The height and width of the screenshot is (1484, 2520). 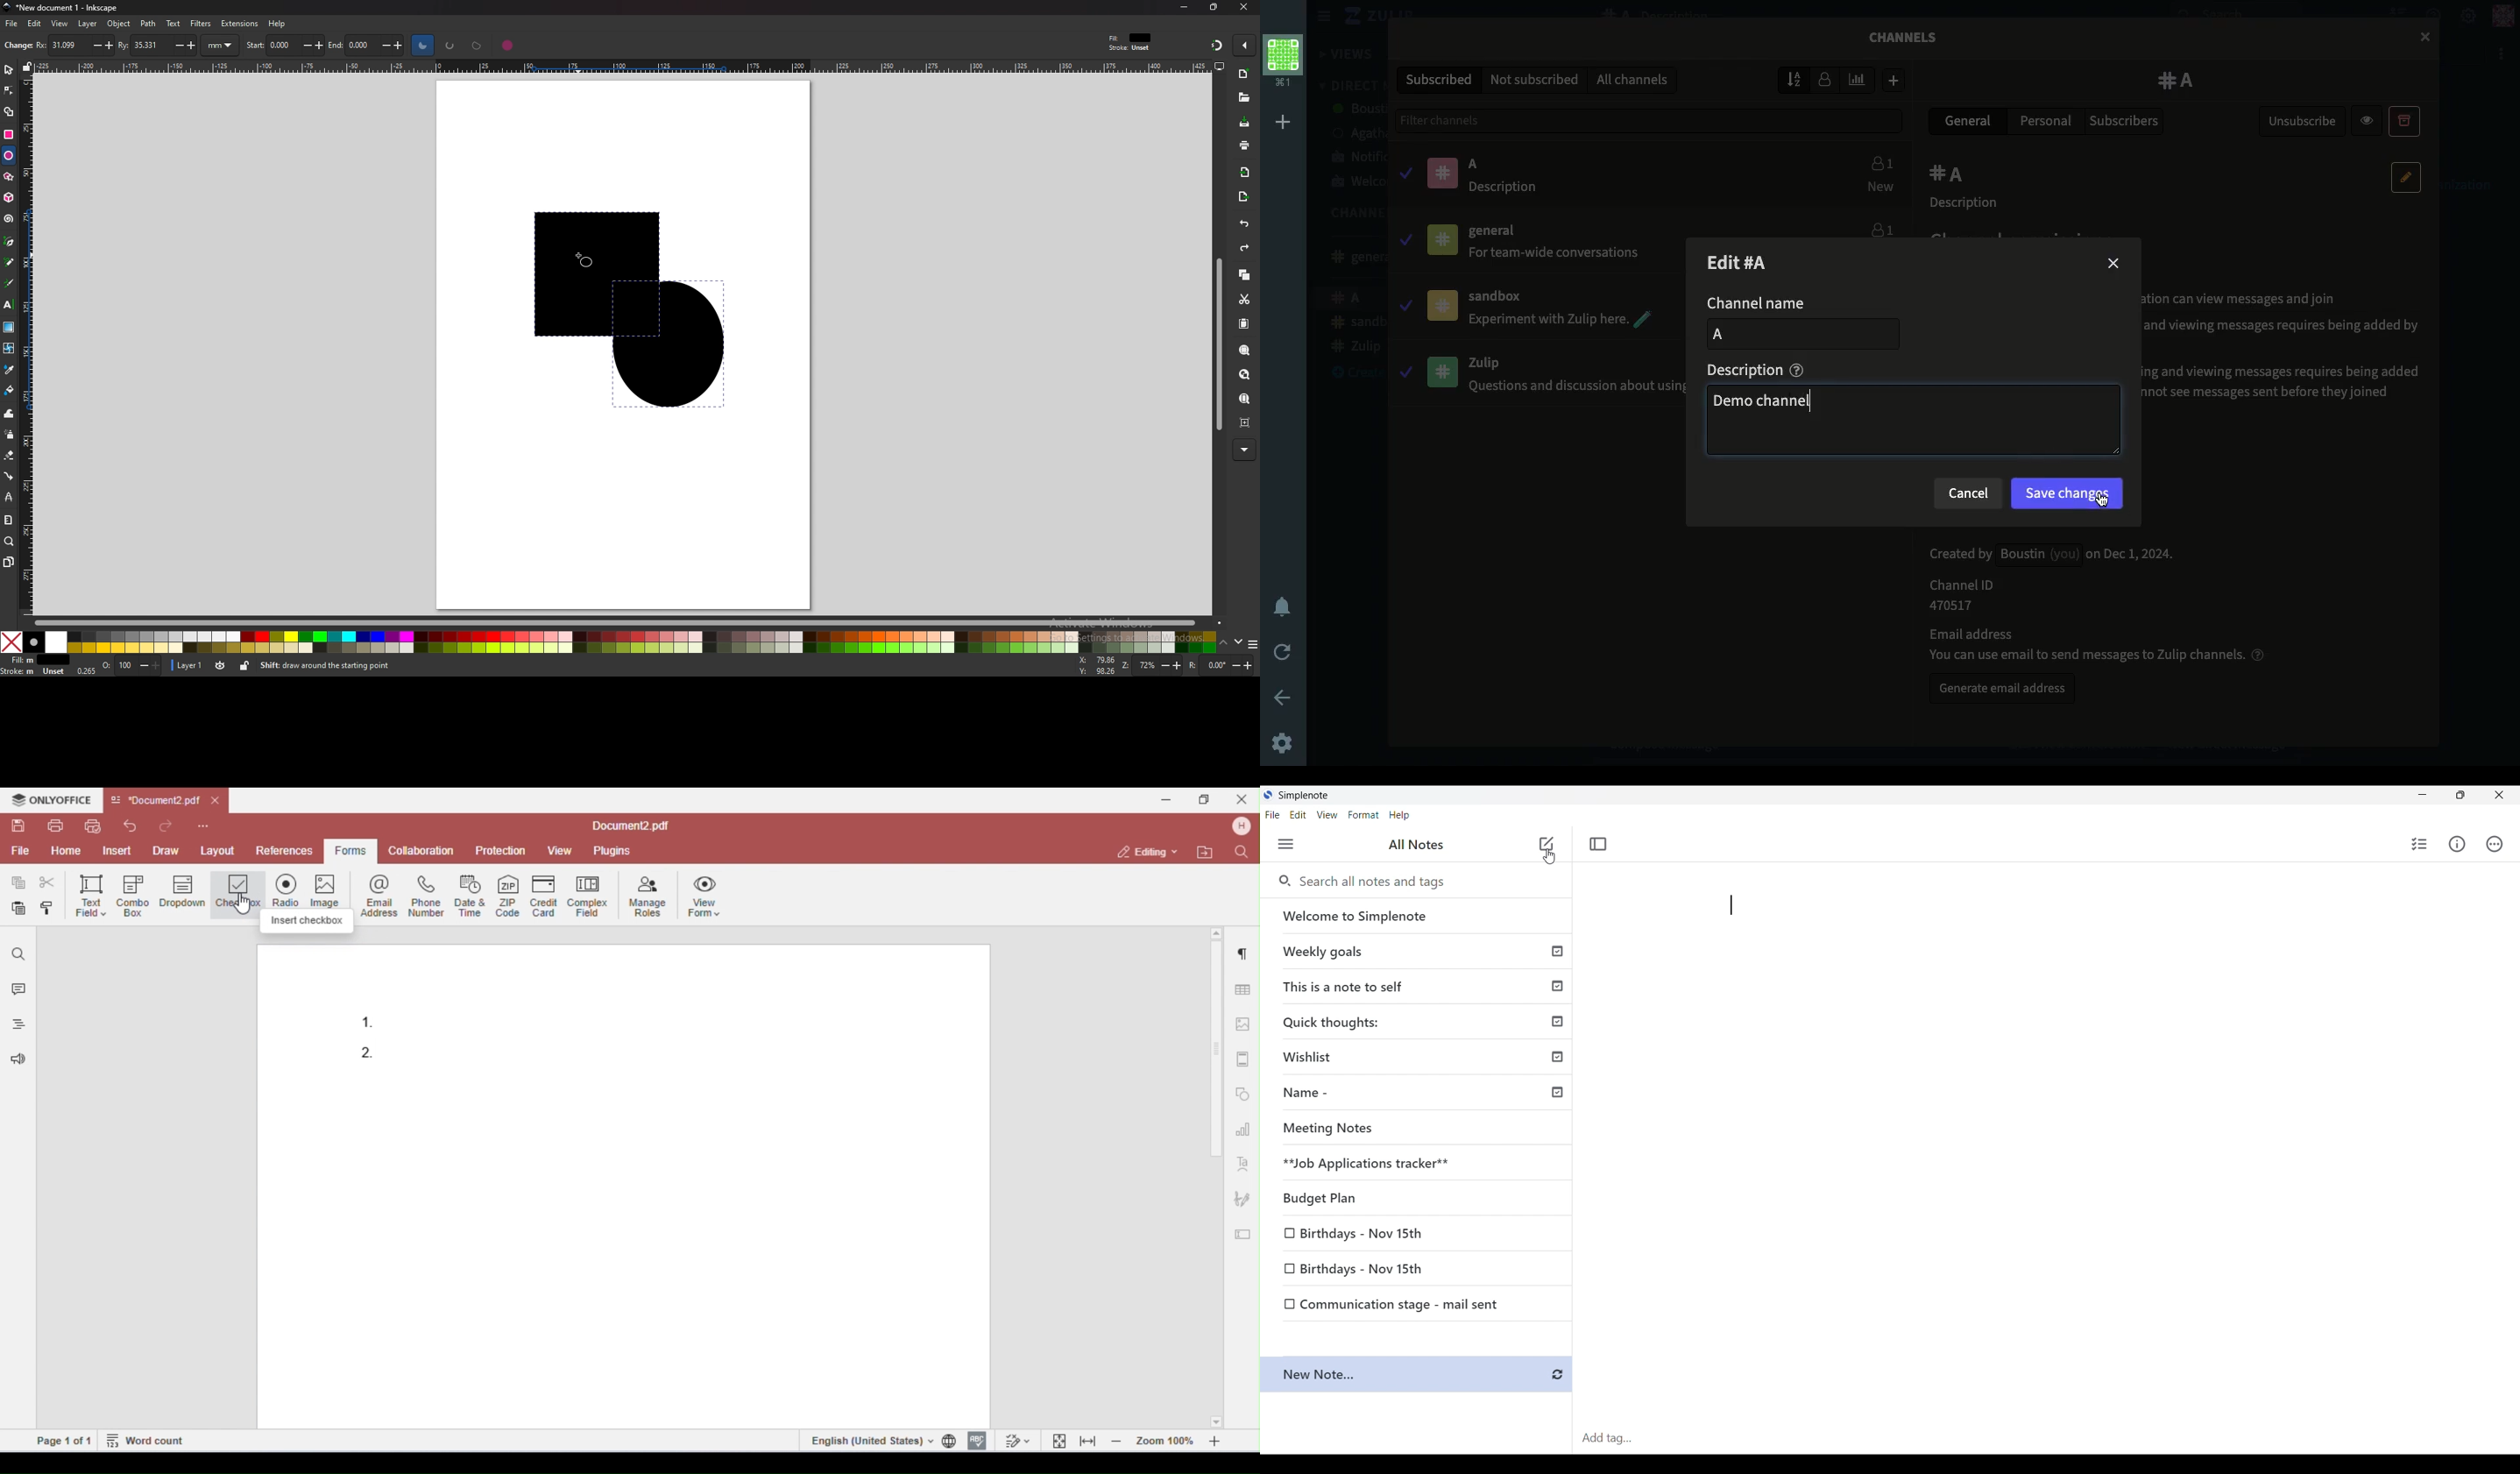 I want to click on file, so click(x=12, y=24).